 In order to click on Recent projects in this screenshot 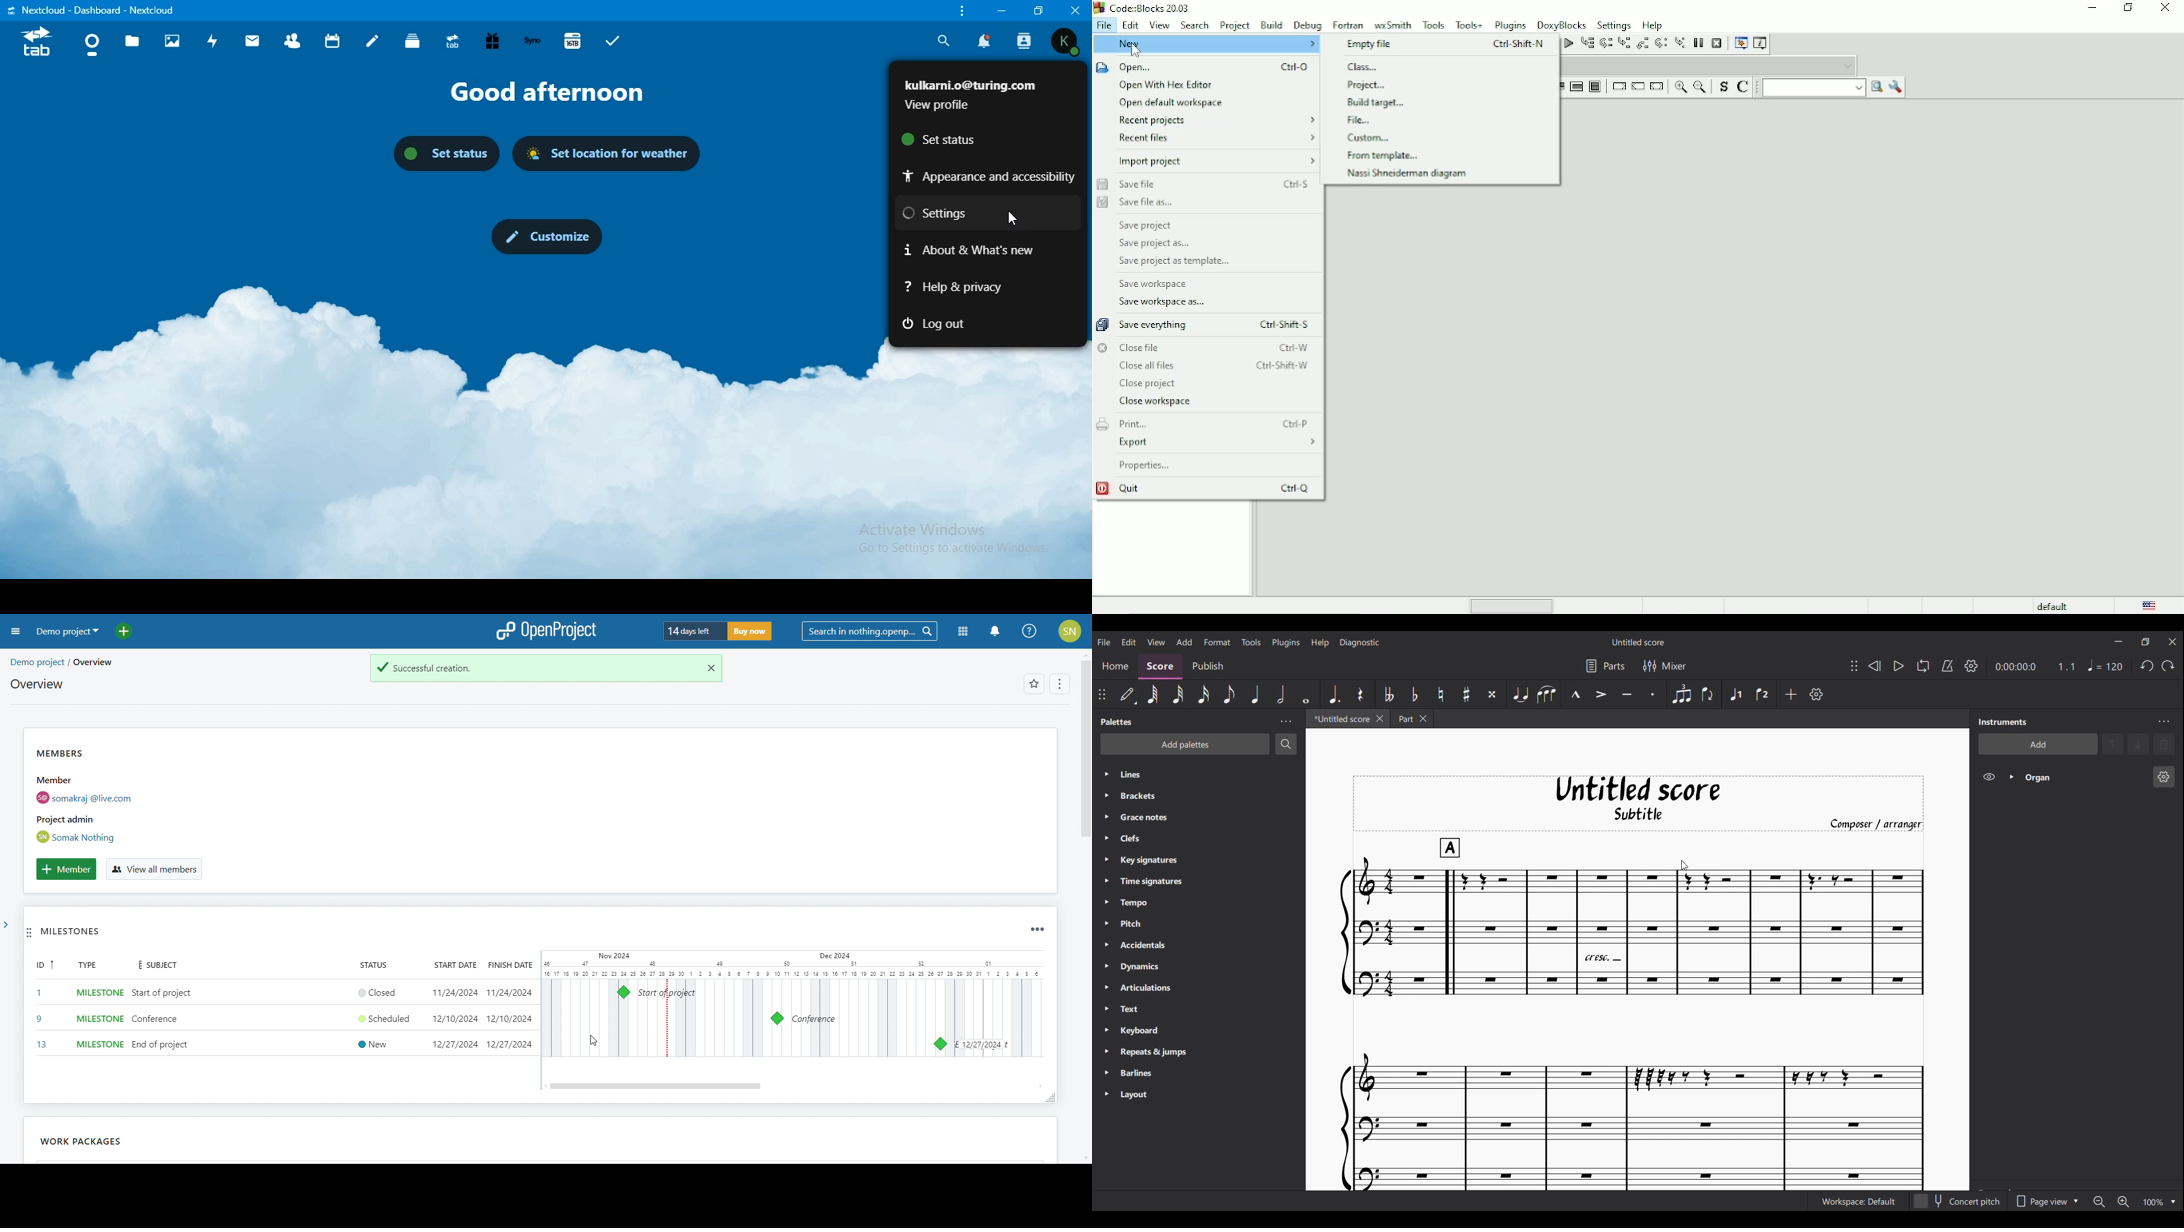, I will do `click(1219, 121)`.